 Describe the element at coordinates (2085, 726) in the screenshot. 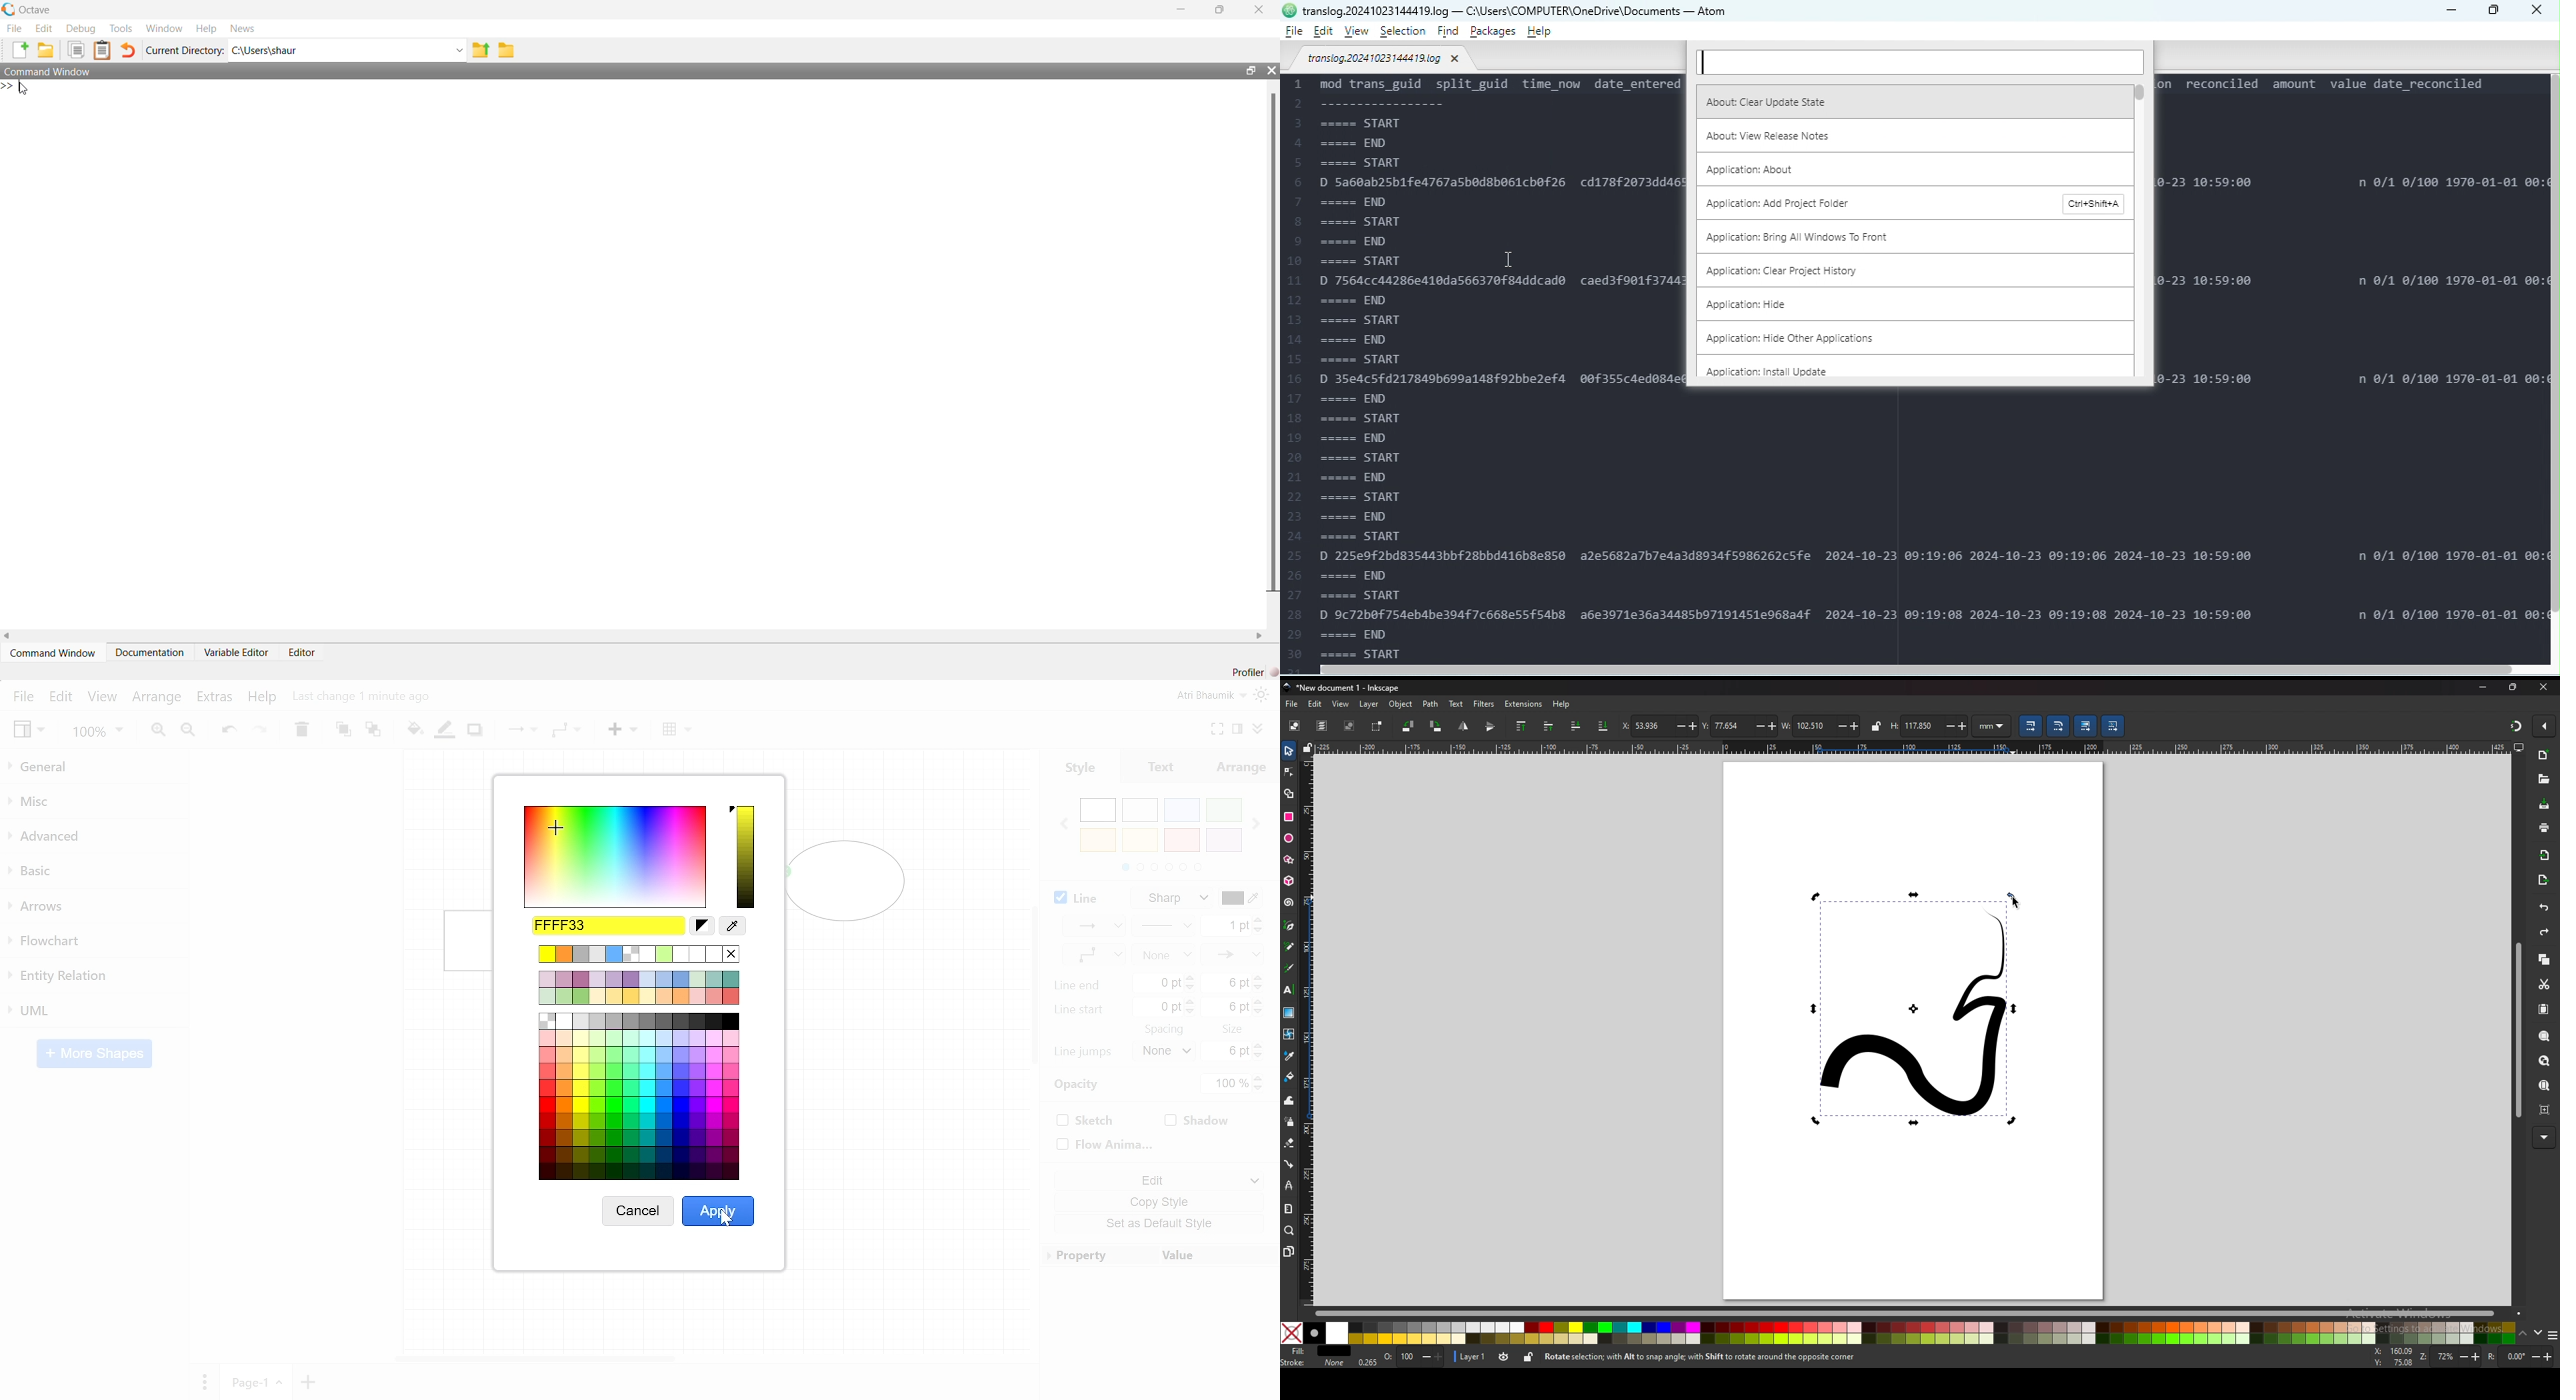

I see `move gradient` at that location.